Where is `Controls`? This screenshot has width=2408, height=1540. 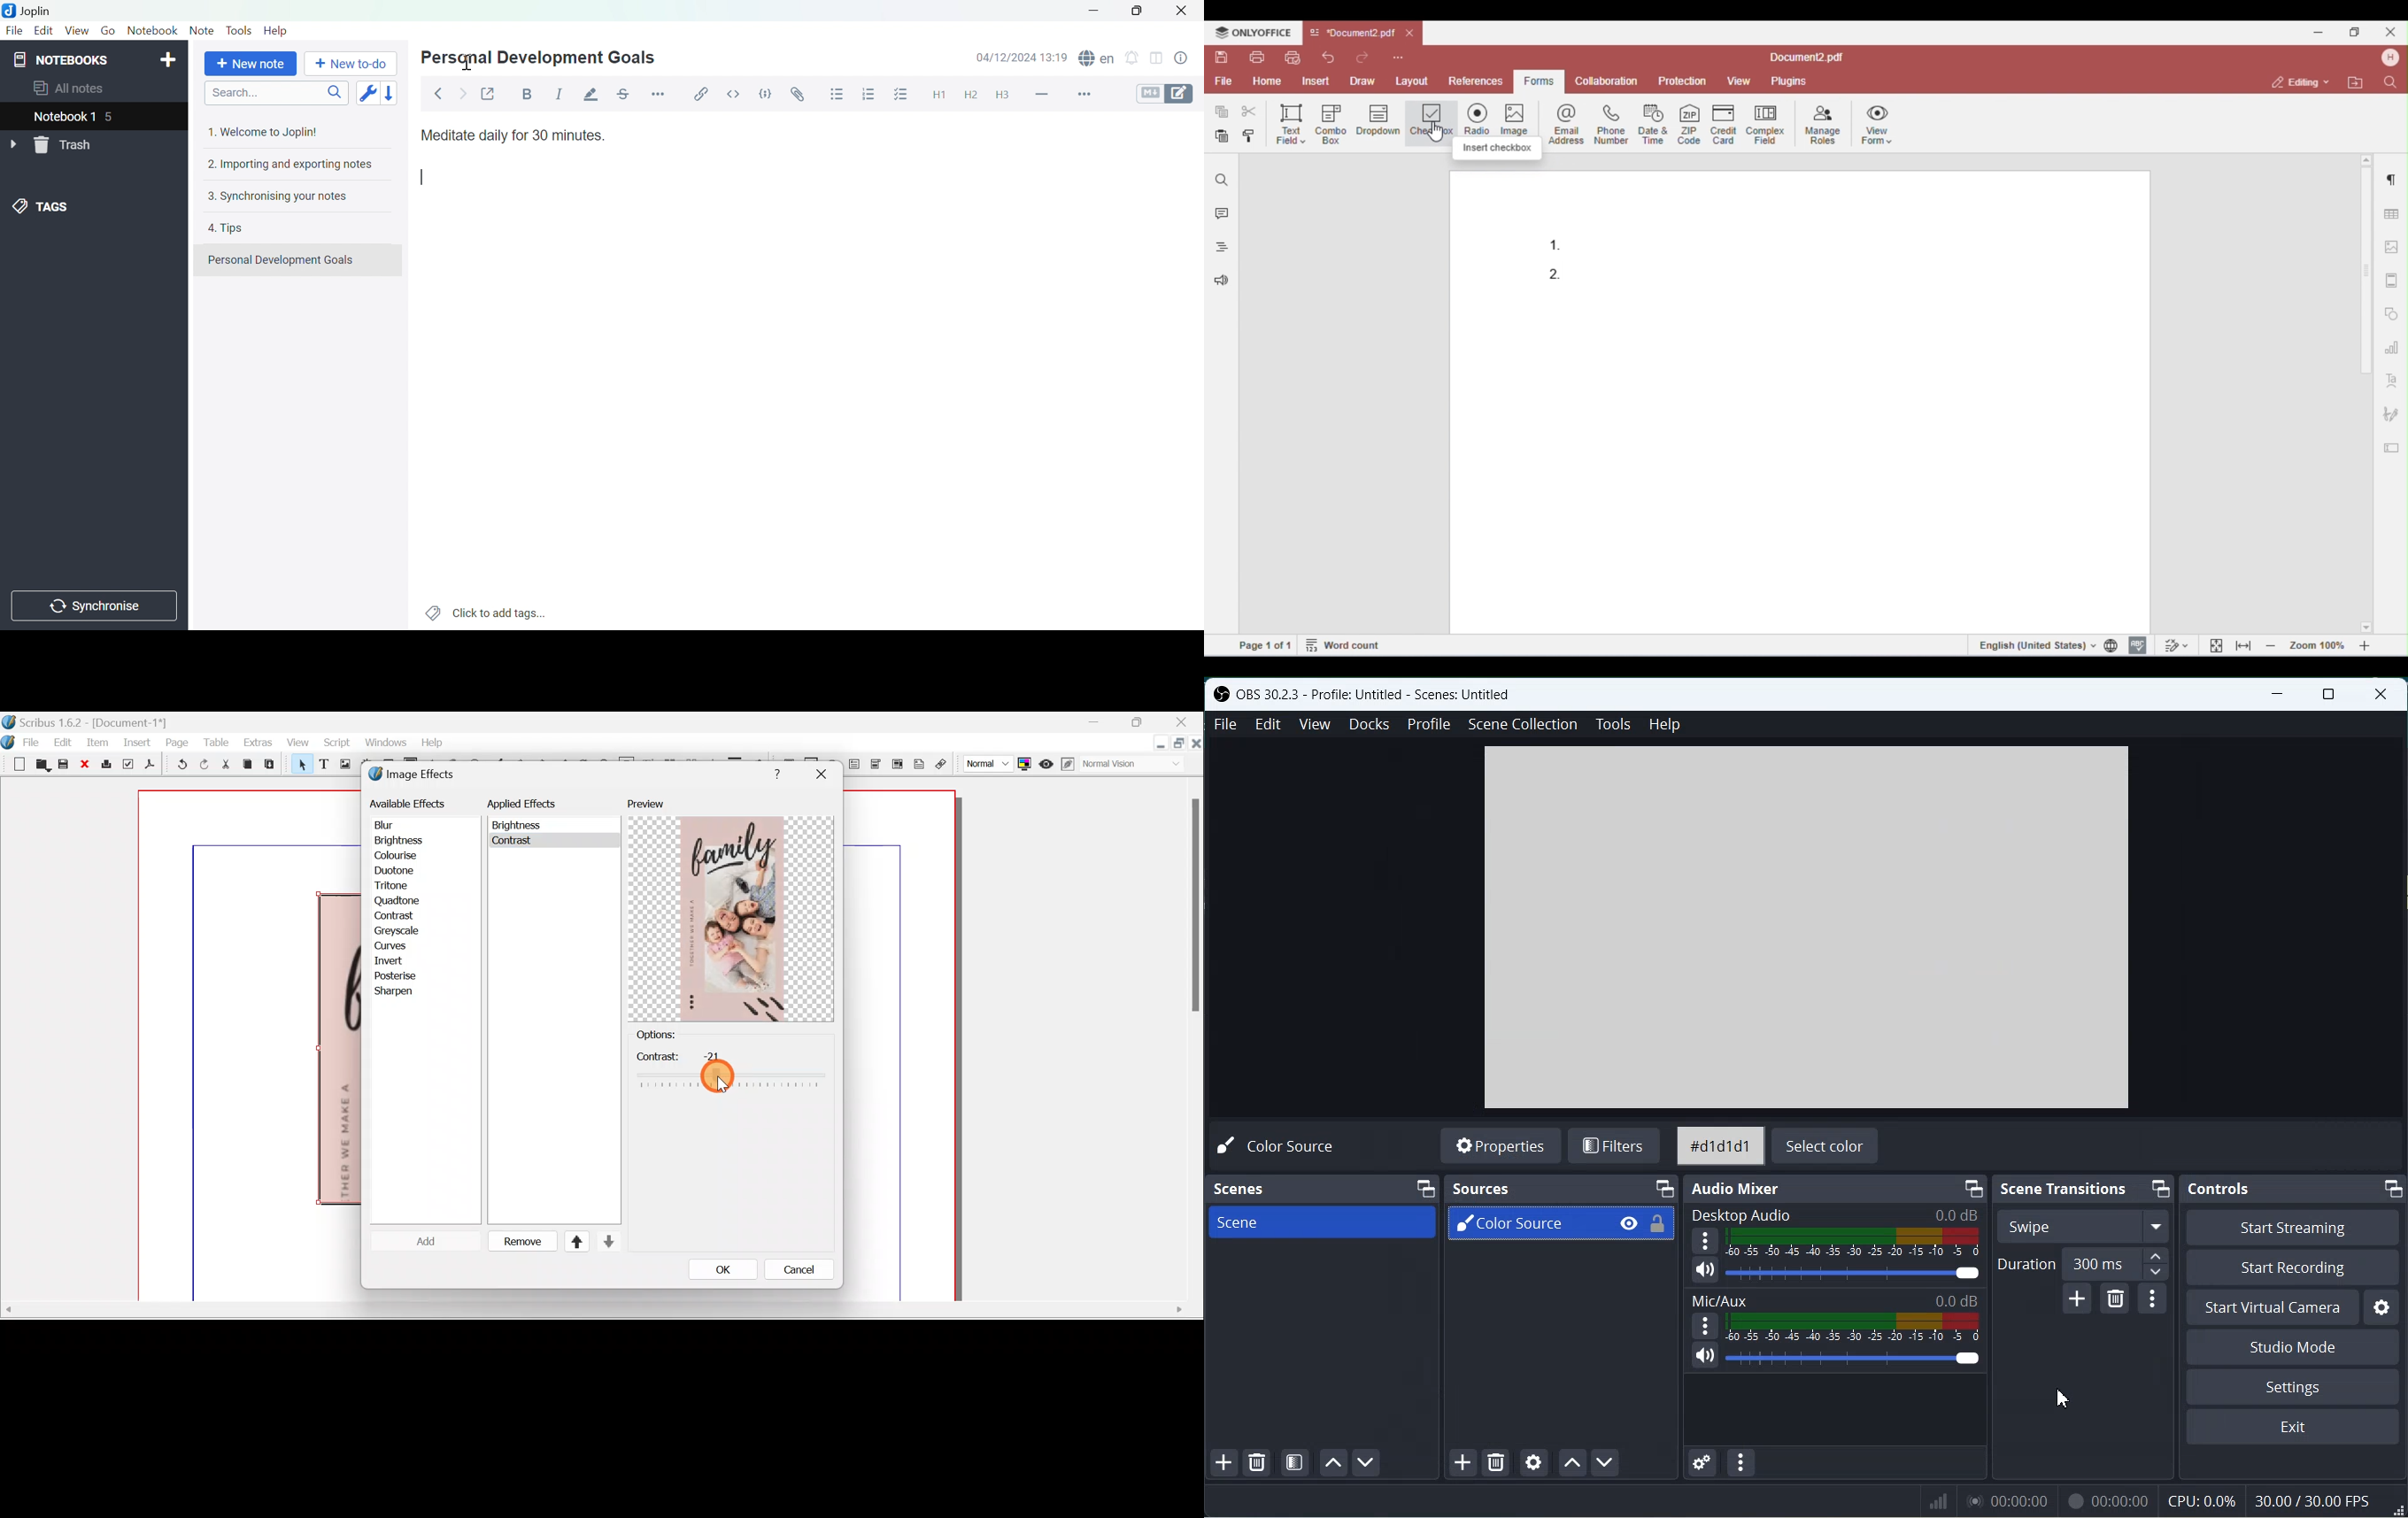 Controls is located at coordinates (2220, 1189).